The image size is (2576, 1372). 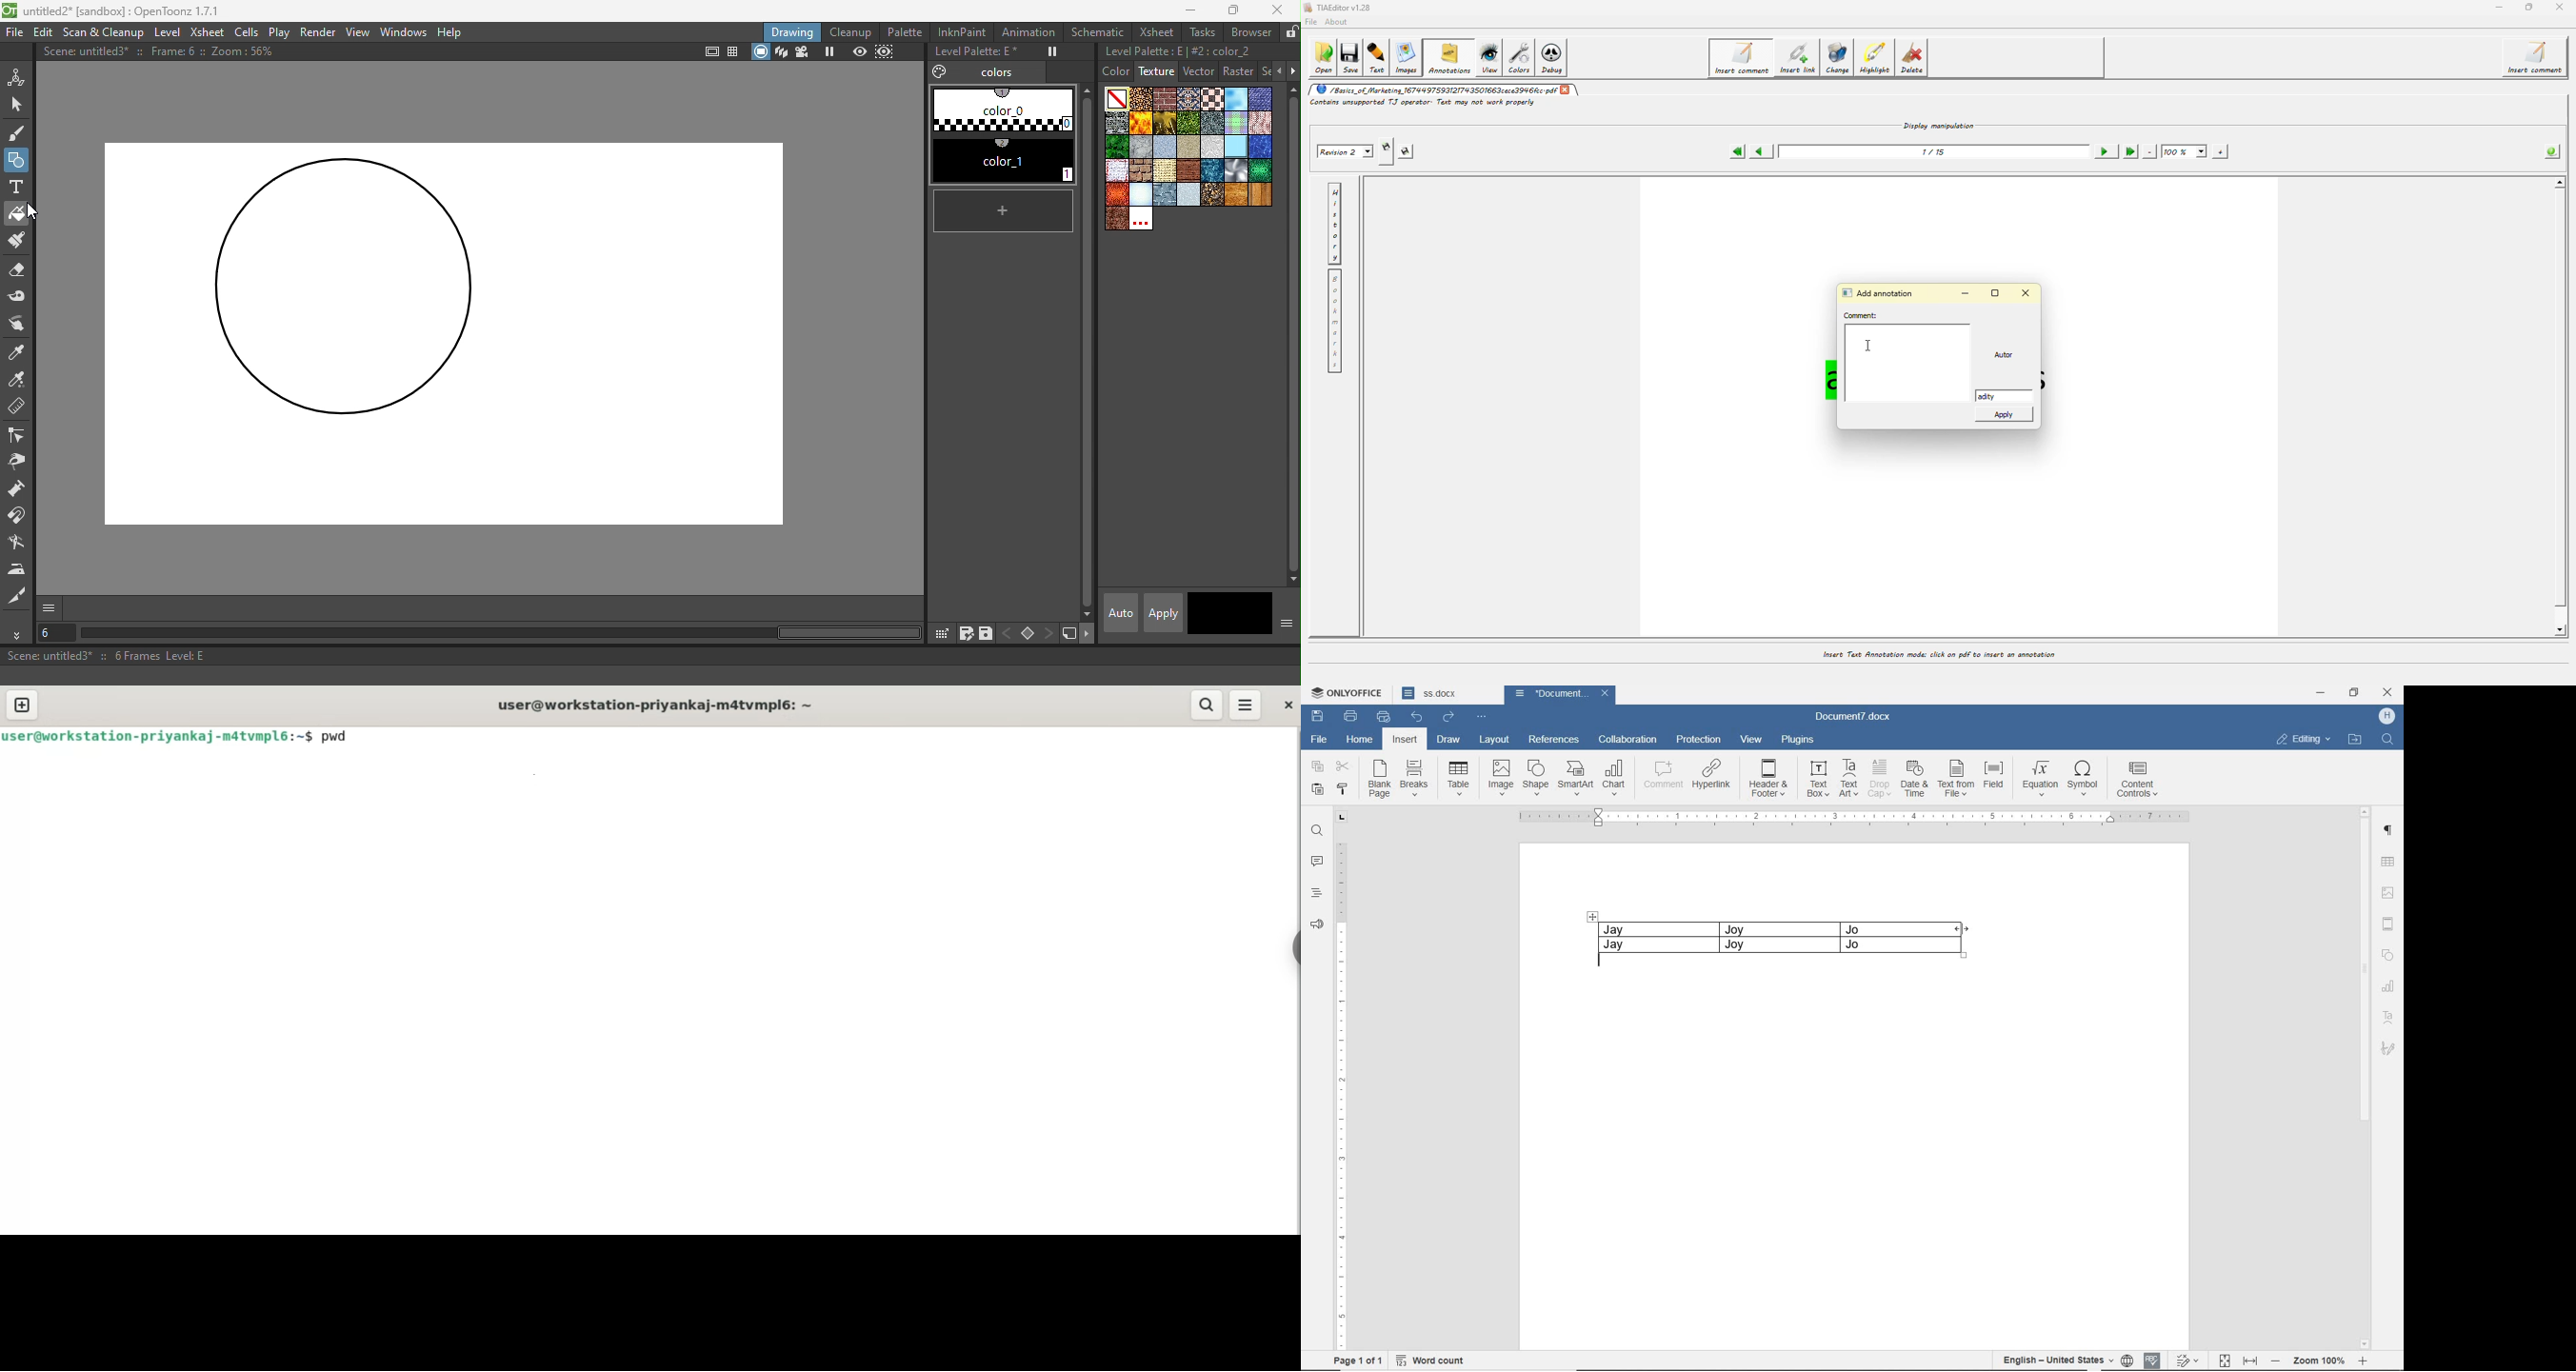 What do you see at coordinates (1698, 739) in the screenshot?
I see `PROTECTION` at bounding box center [1698, 739].